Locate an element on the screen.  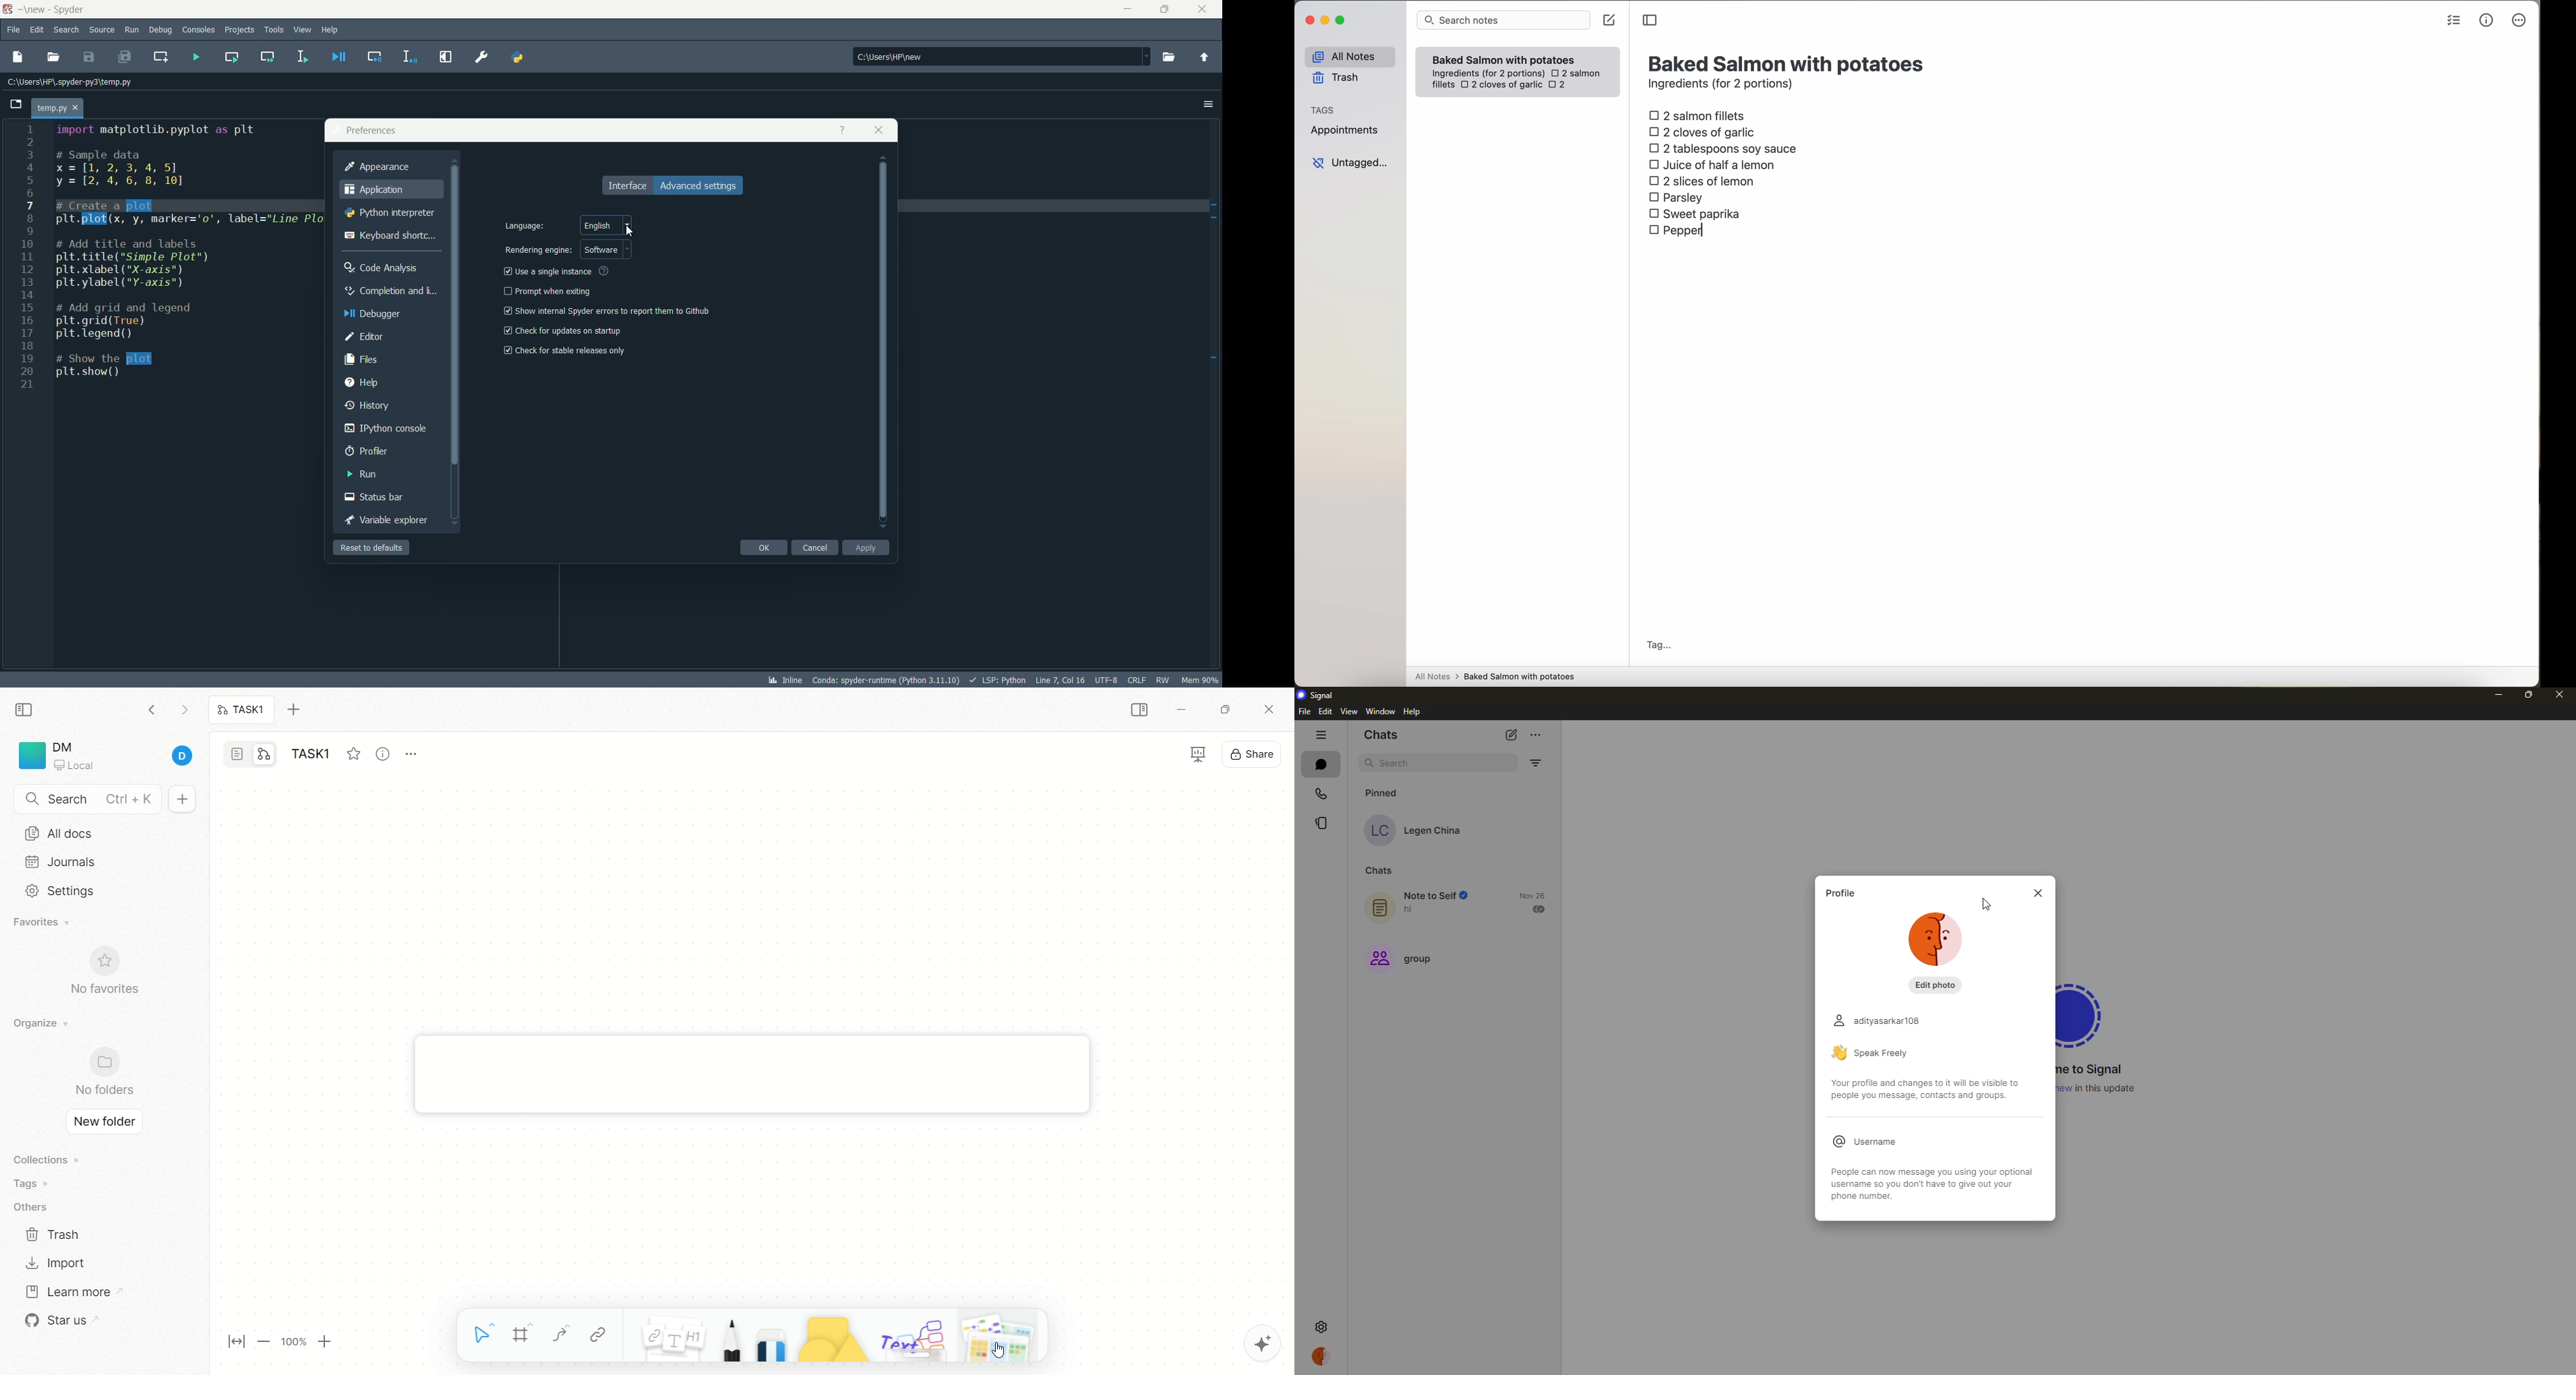
profile  is located at coordinates (1840, 893).